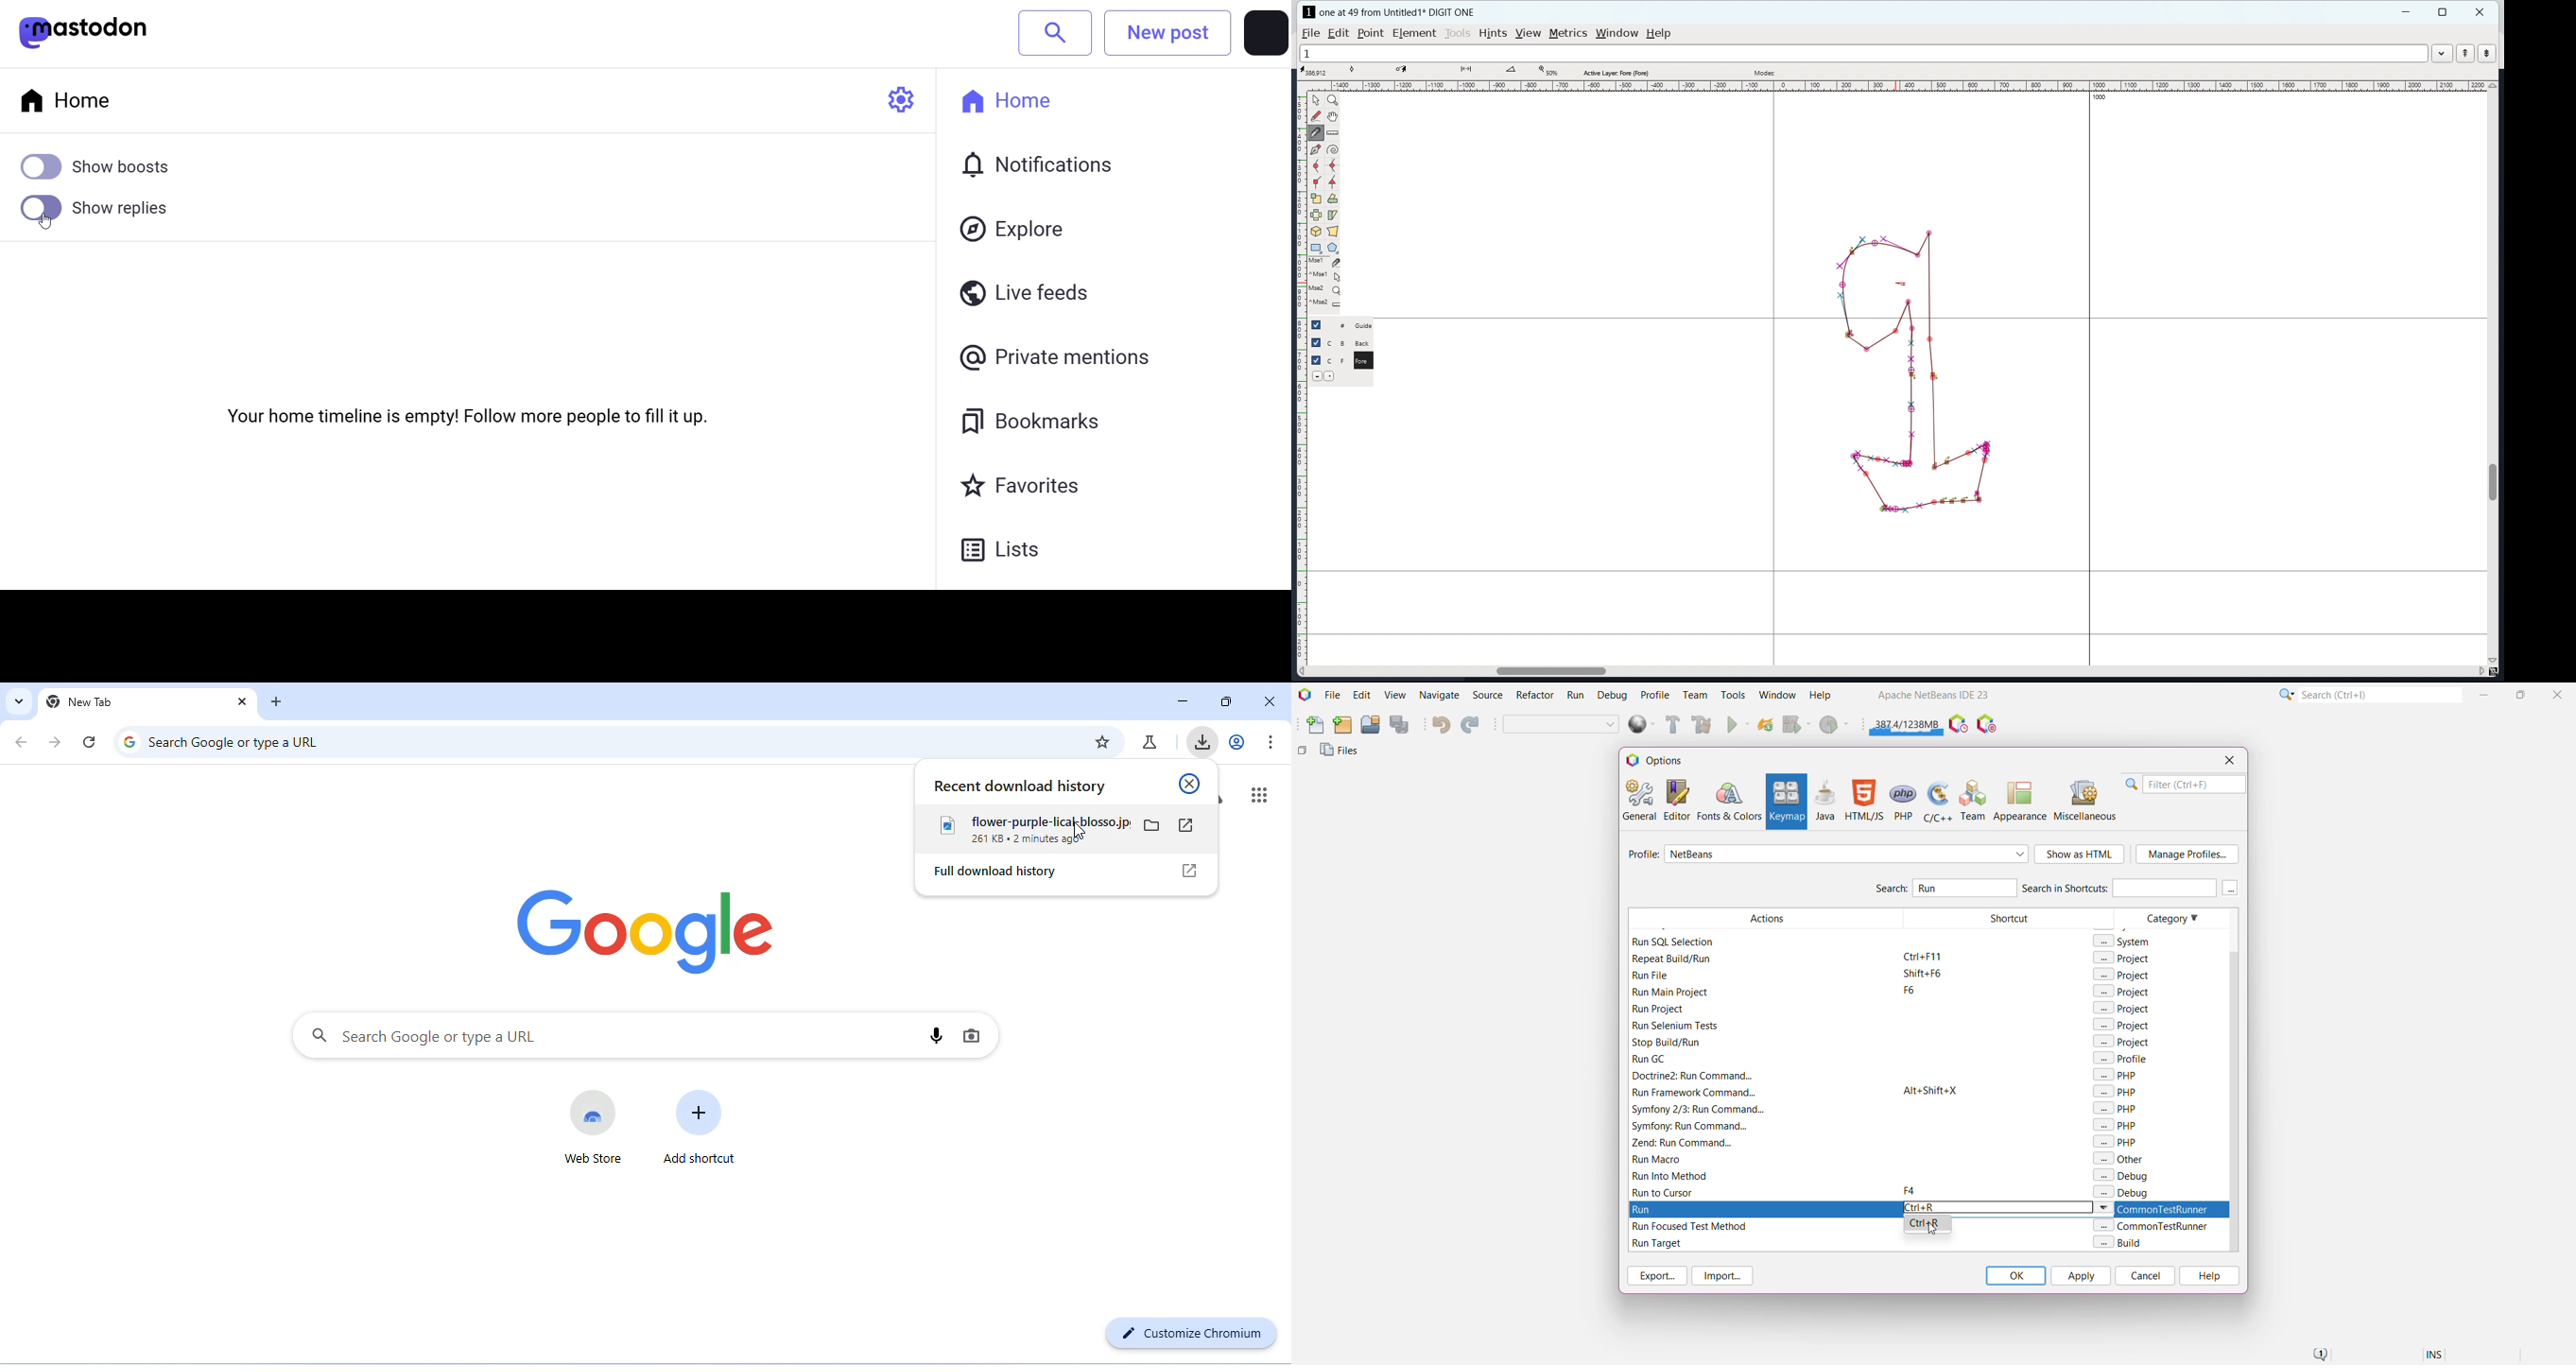  I want to click on scroll right, so click(2480, 672).